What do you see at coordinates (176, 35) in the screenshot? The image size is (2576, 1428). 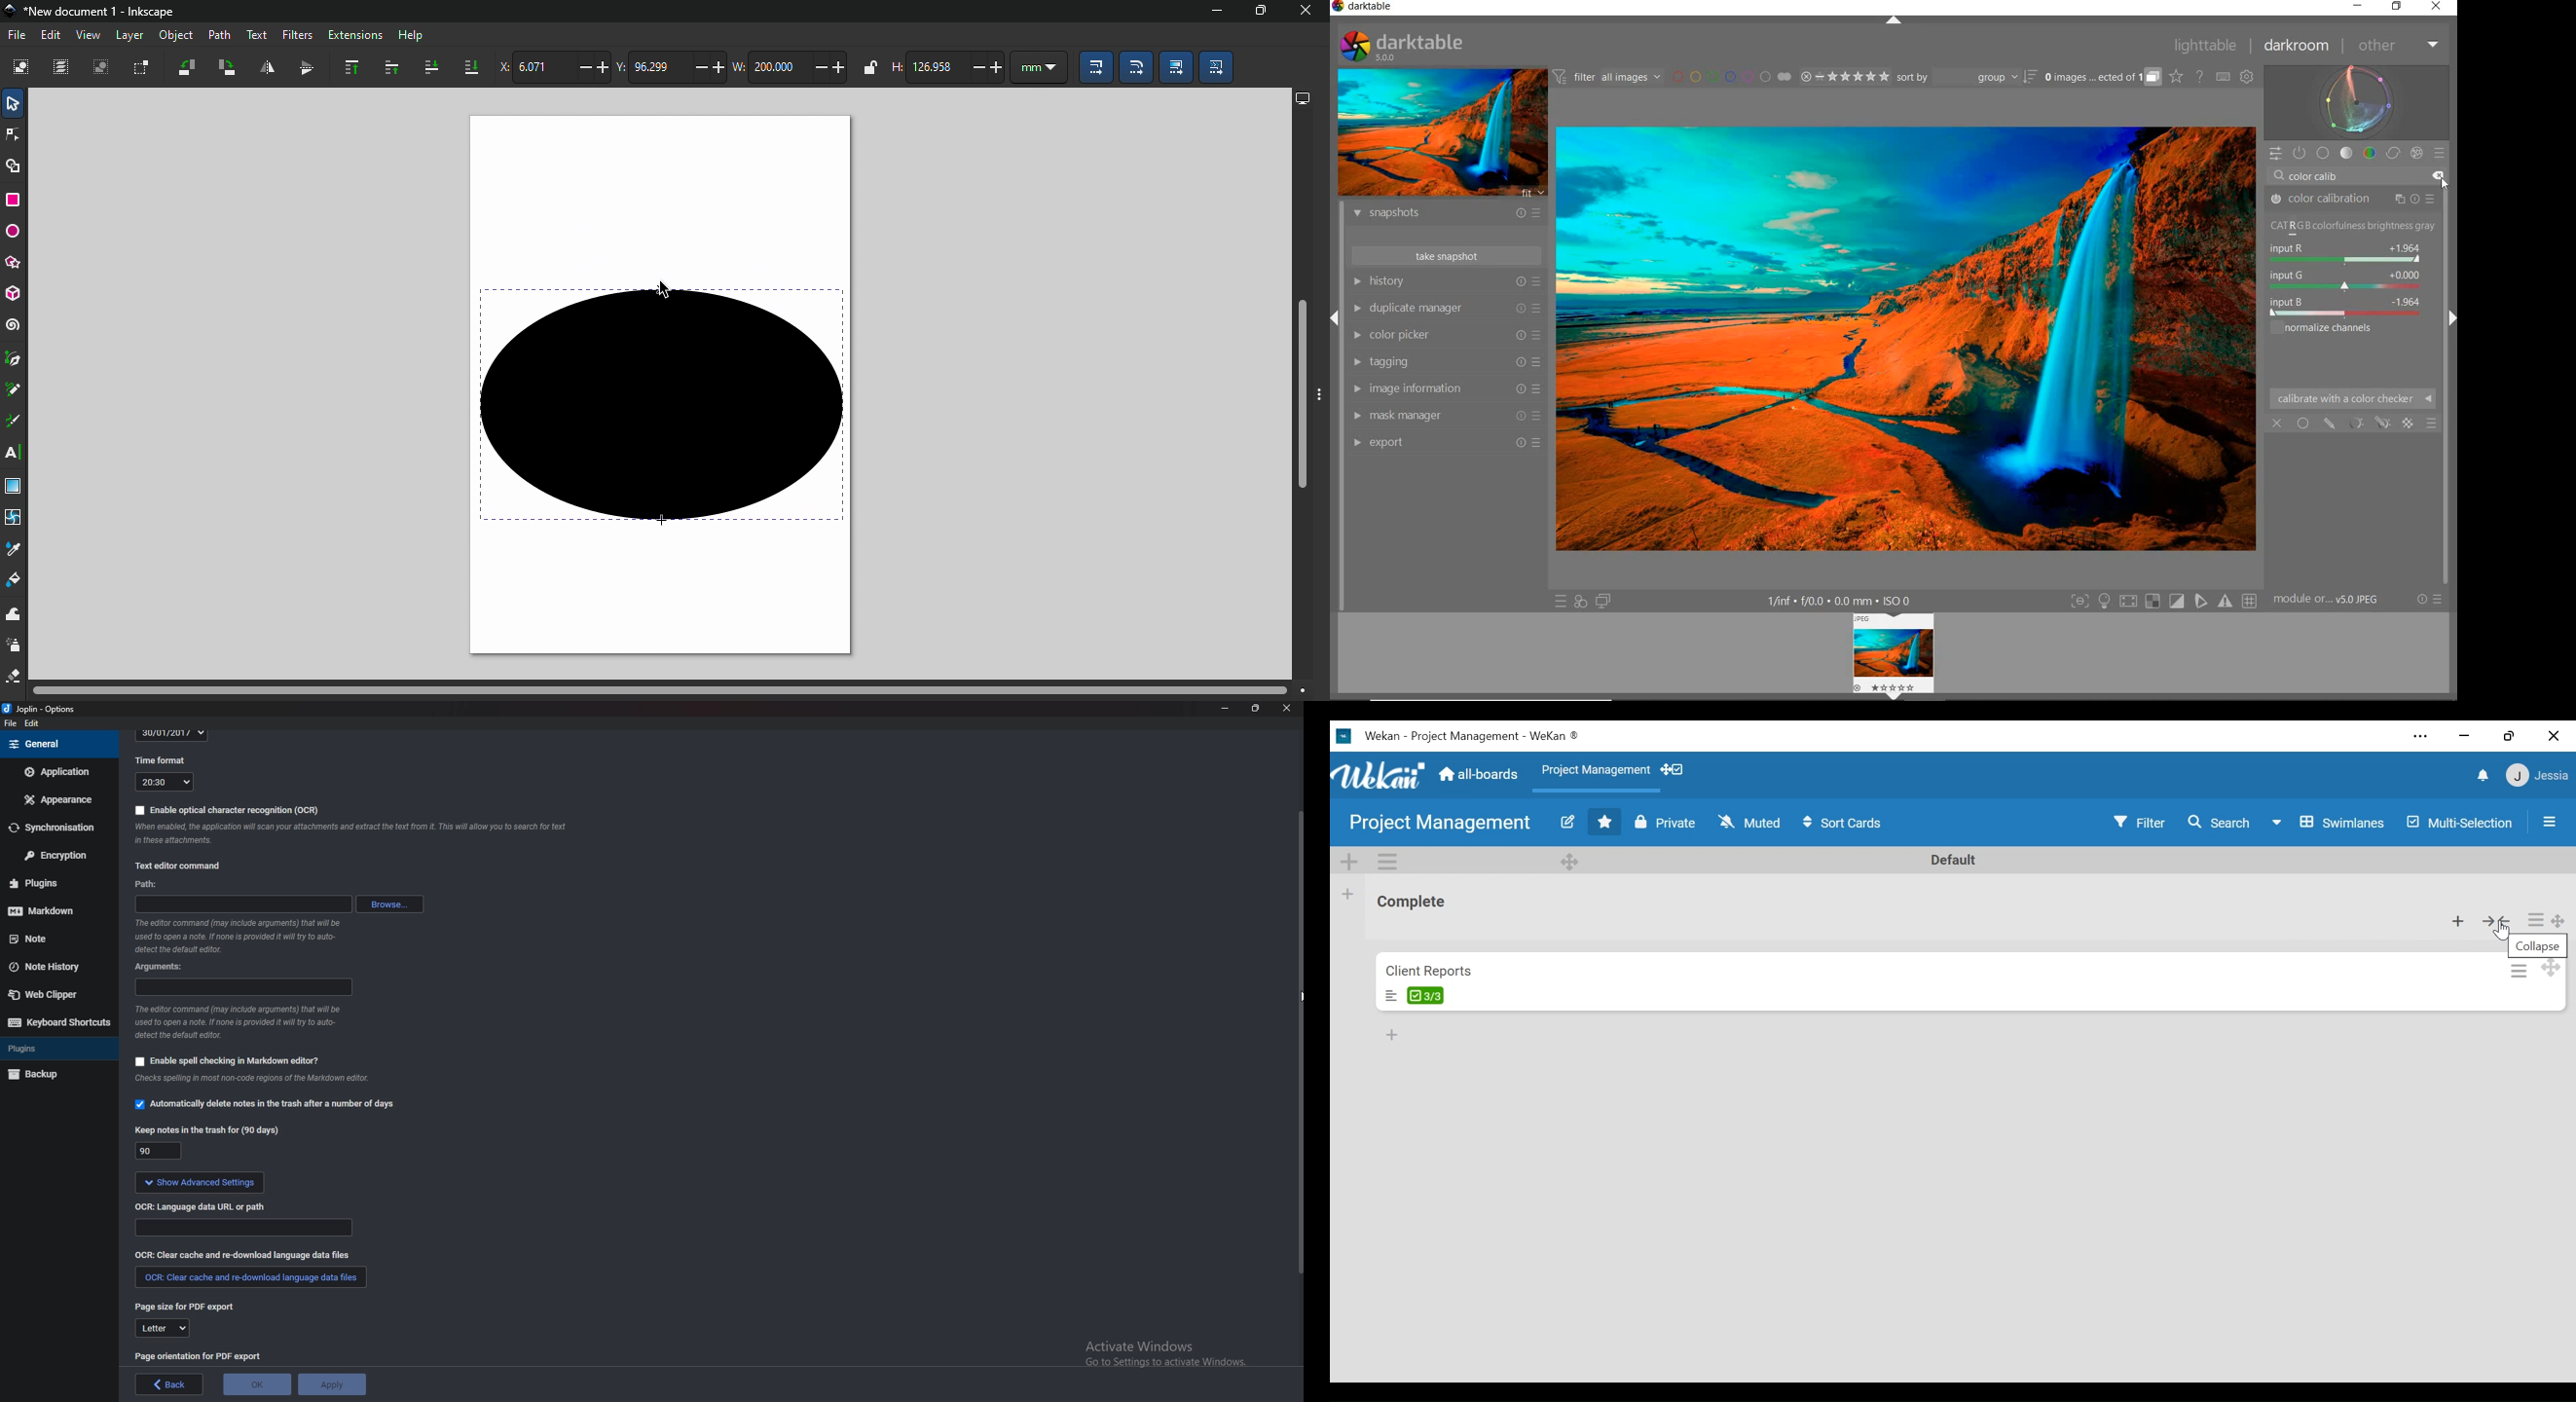 I see `Object` at bounding box center [176, 35].